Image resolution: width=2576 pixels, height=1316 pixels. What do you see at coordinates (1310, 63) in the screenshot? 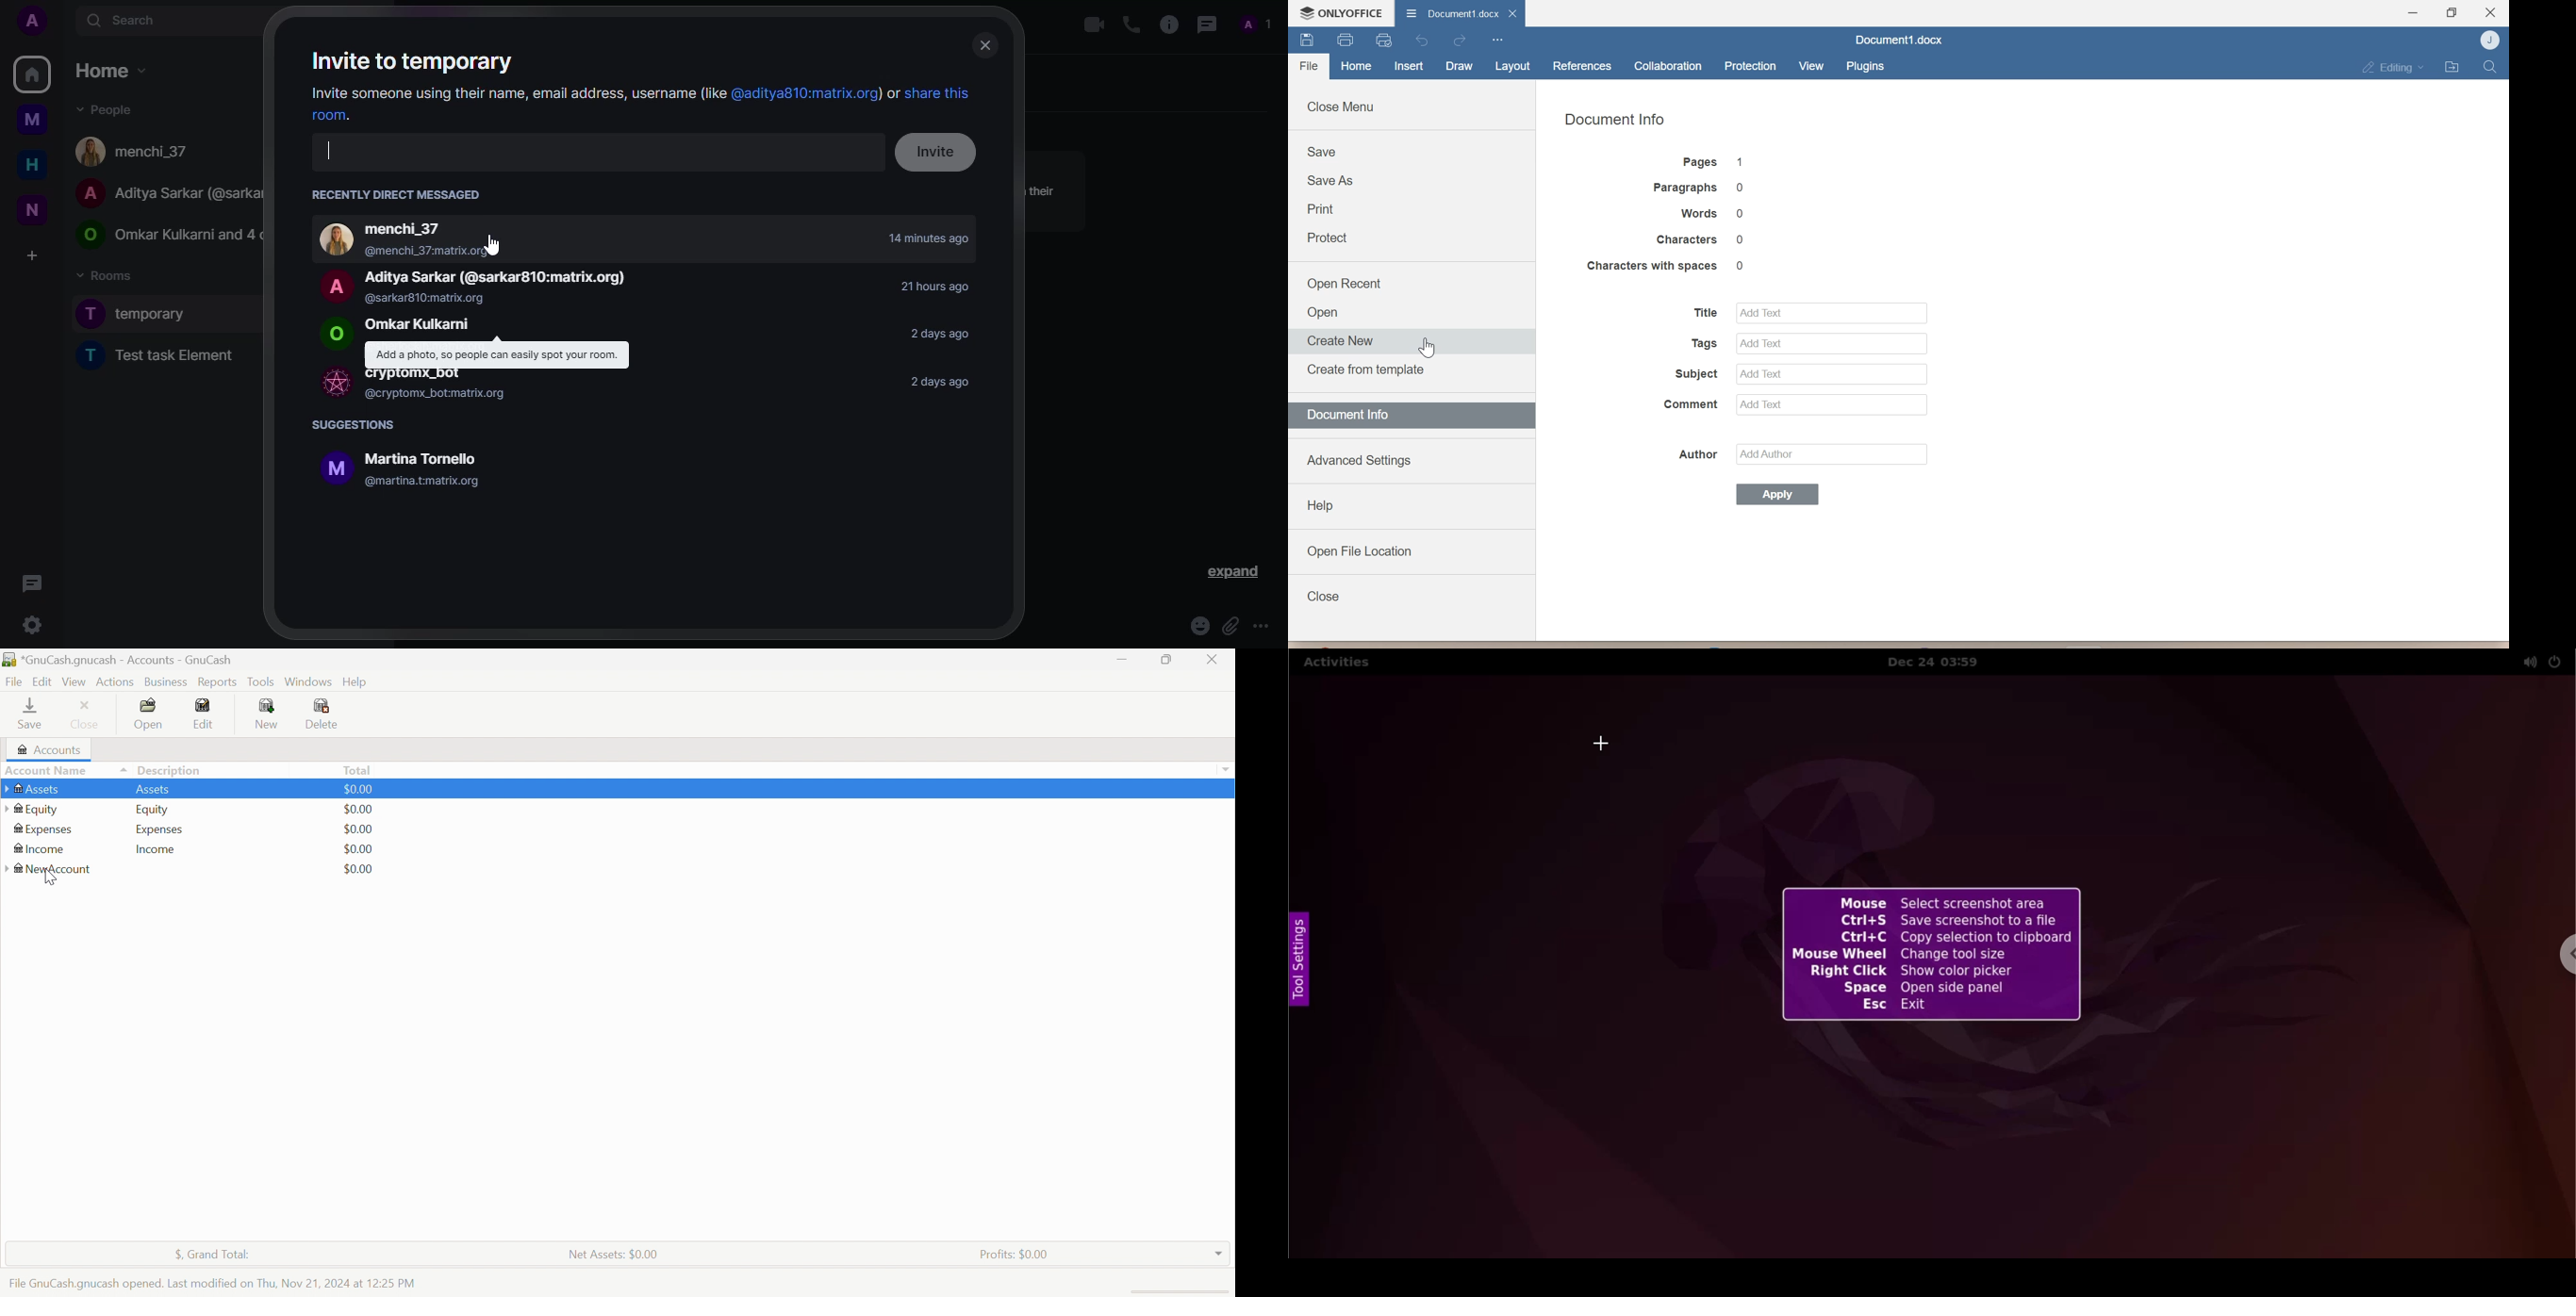
I see `File` at bounding box center [1310, 63].